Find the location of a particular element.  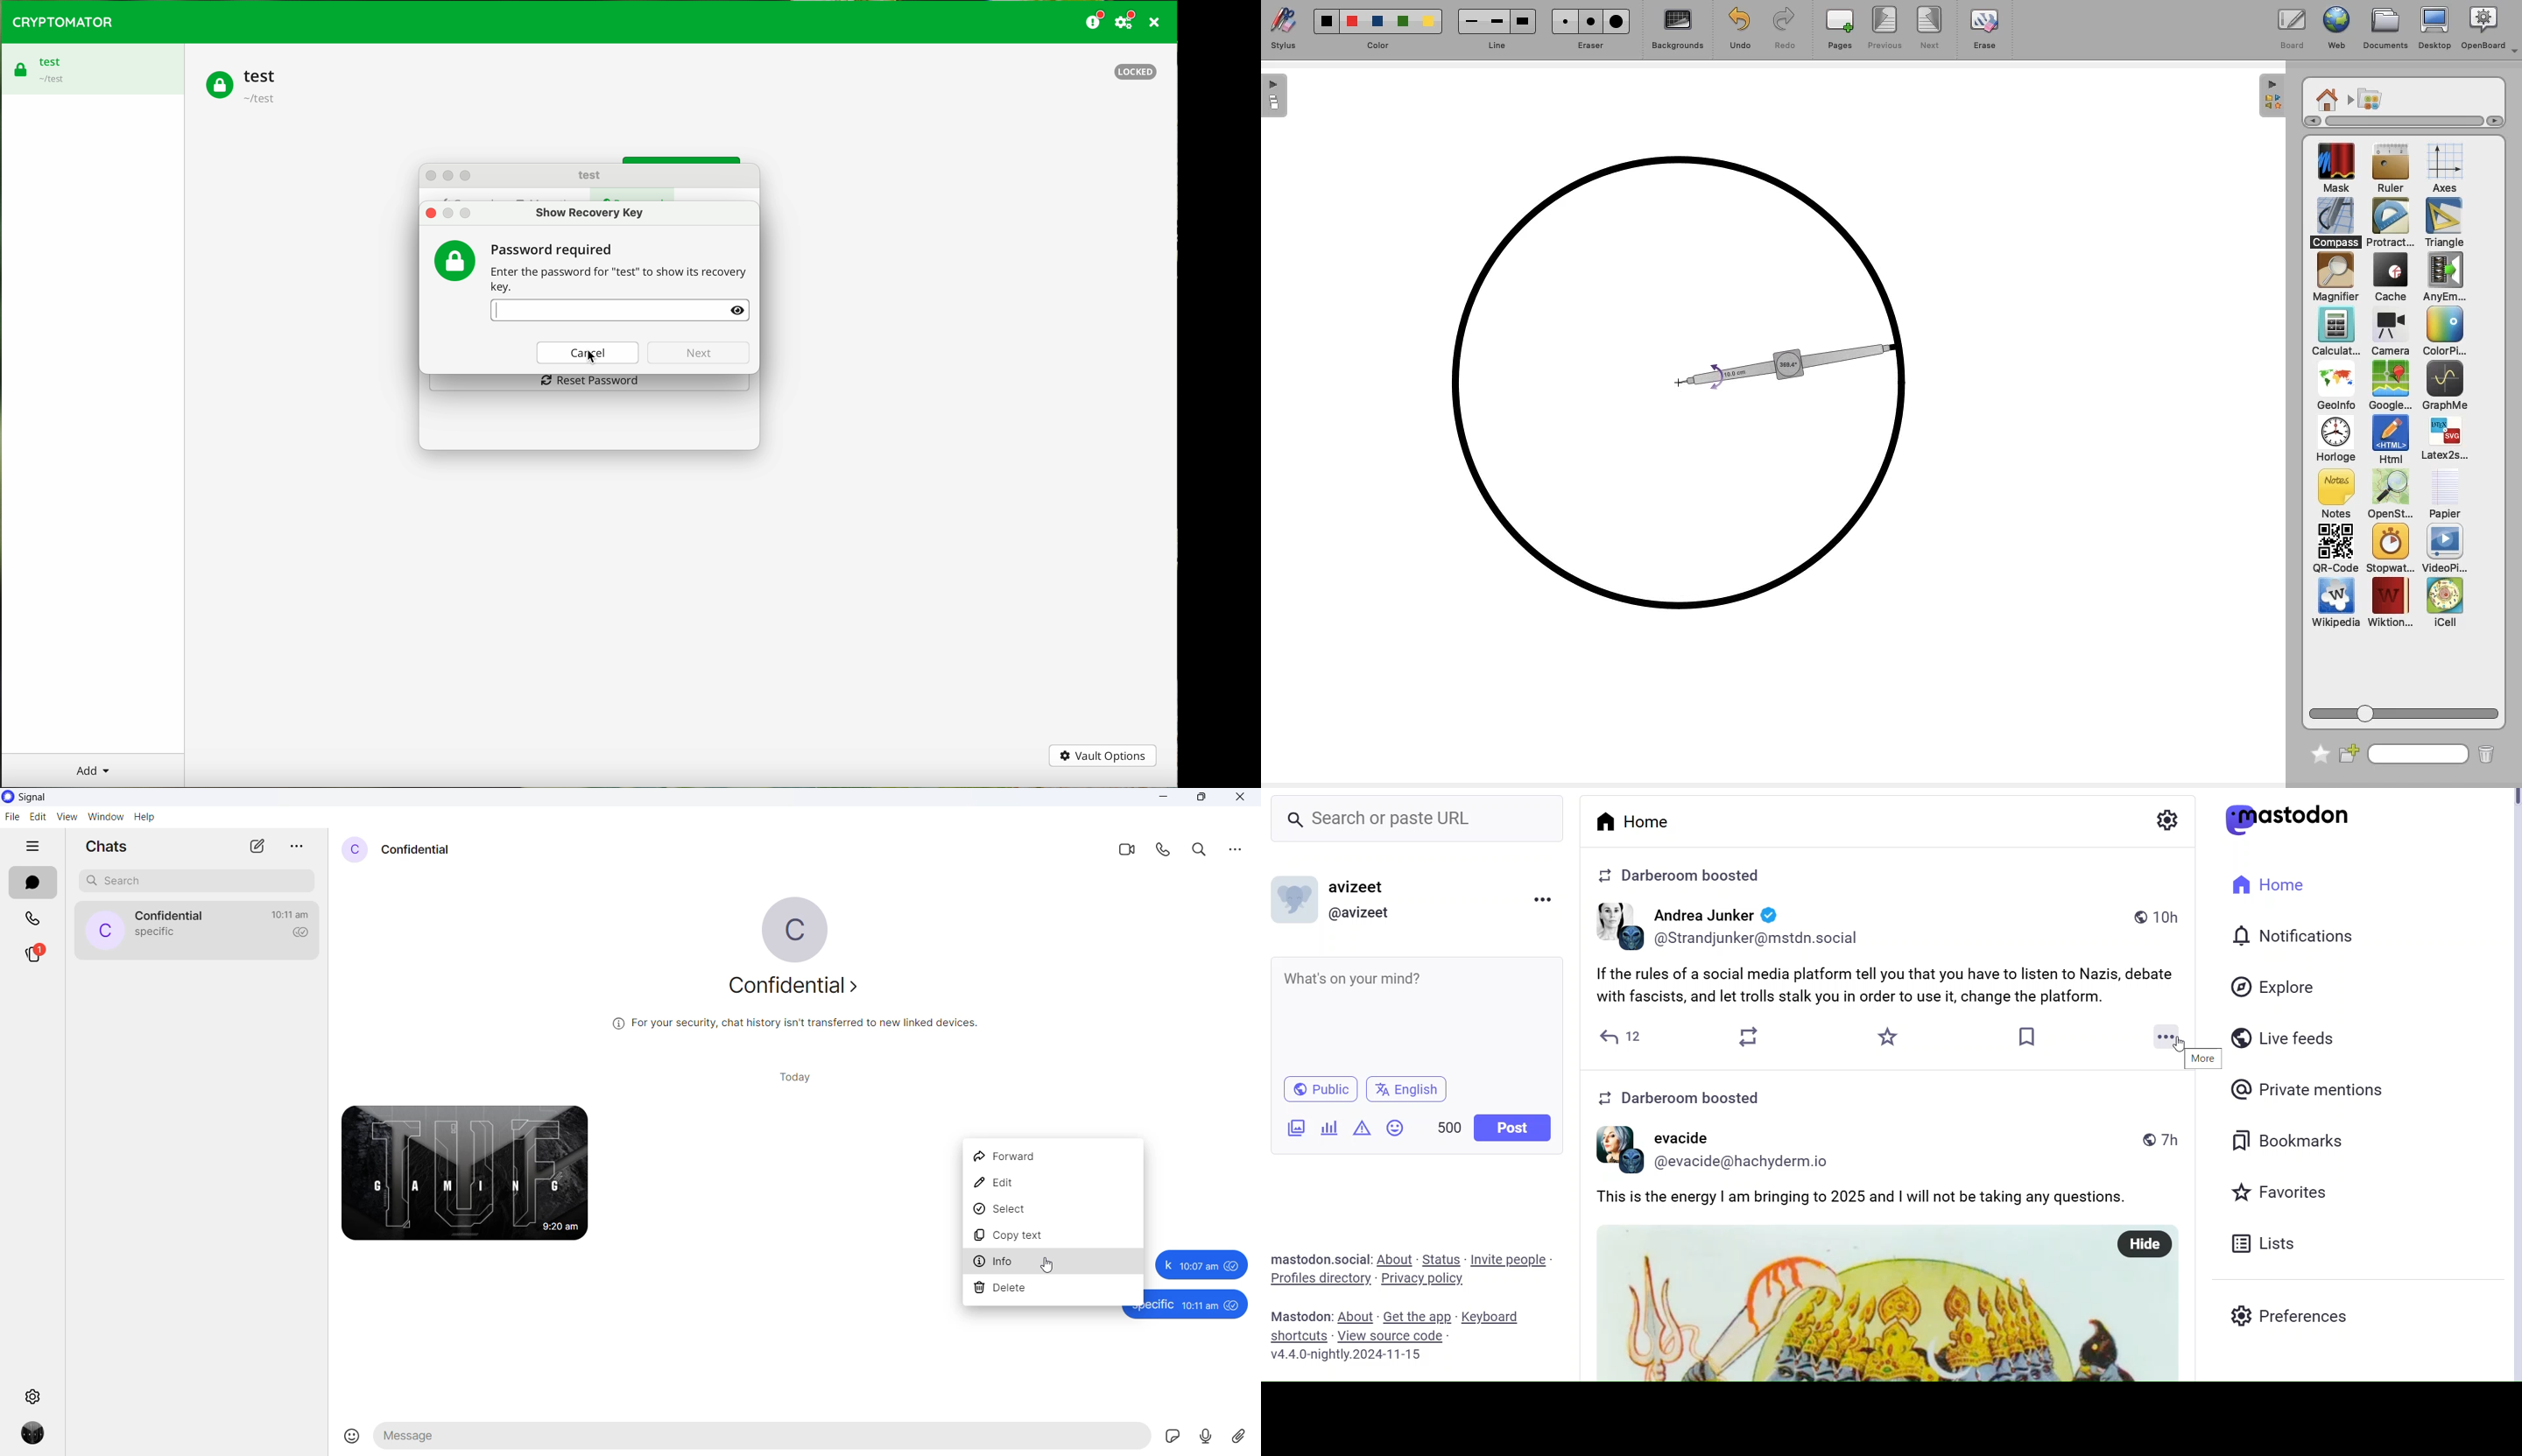

reset password is located at coordinates (588, 384).